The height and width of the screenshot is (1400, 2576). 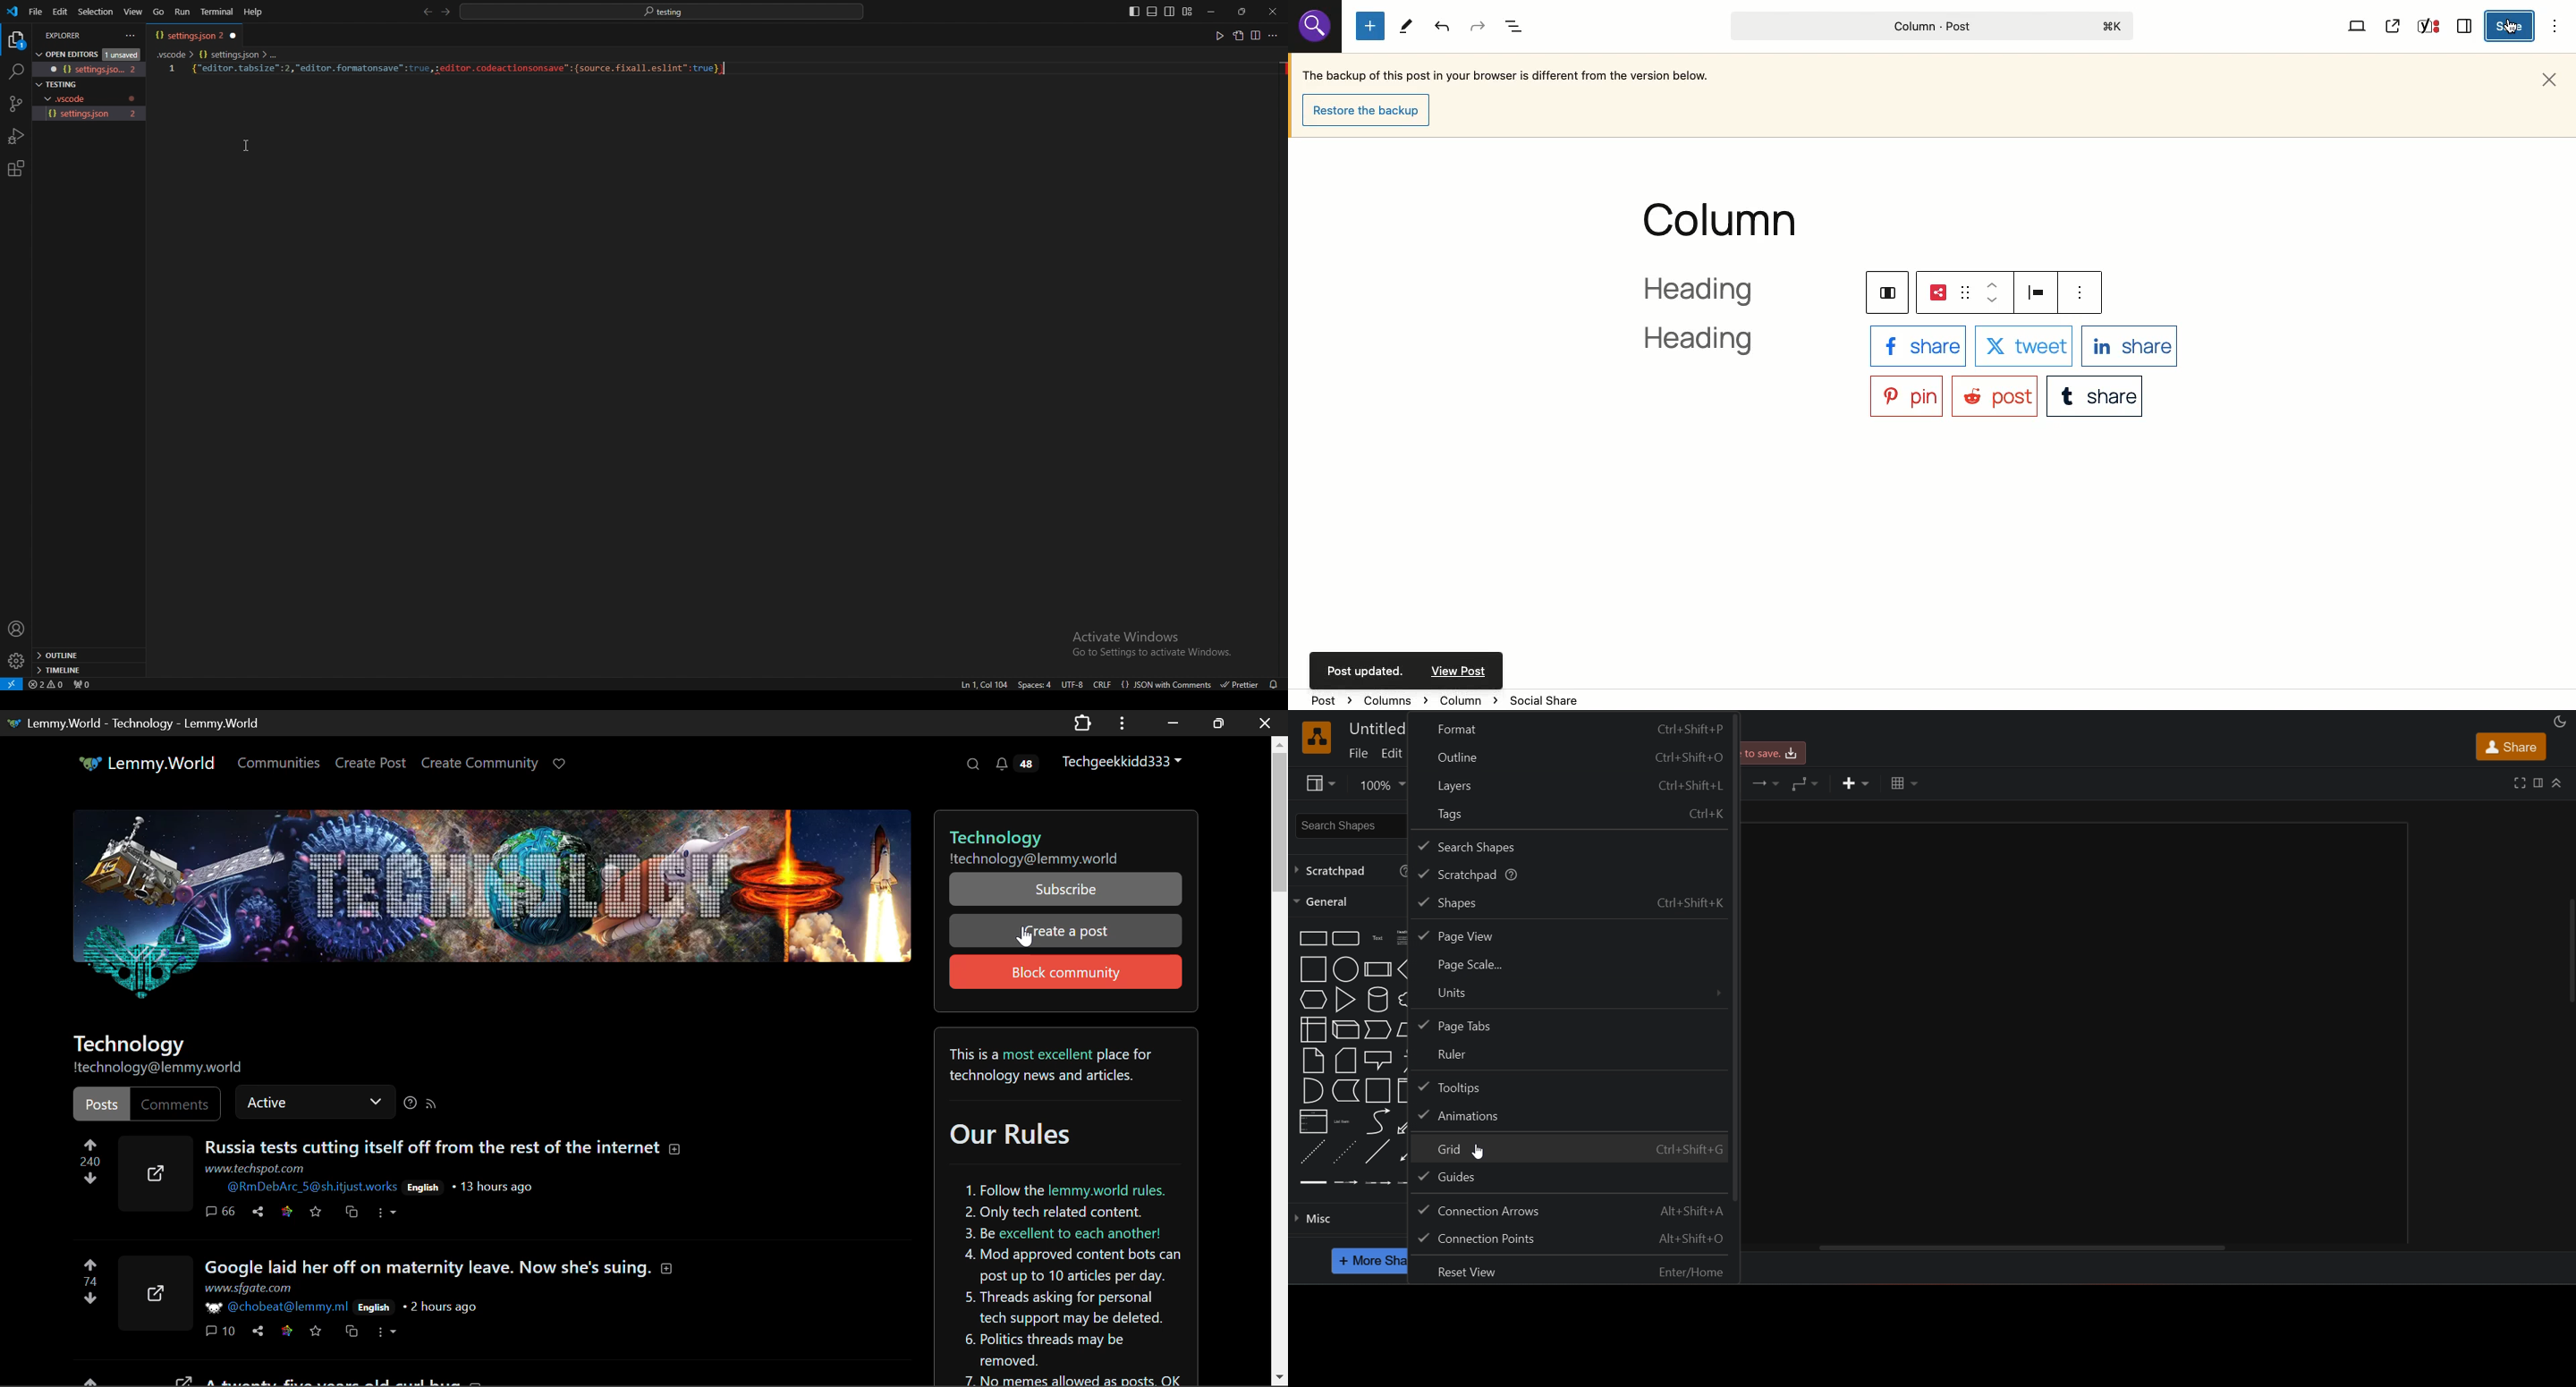 What do you see at coordinates (1016, 764) in the screenshot?
I see `Notifications` at bounding box center [1016, 764].